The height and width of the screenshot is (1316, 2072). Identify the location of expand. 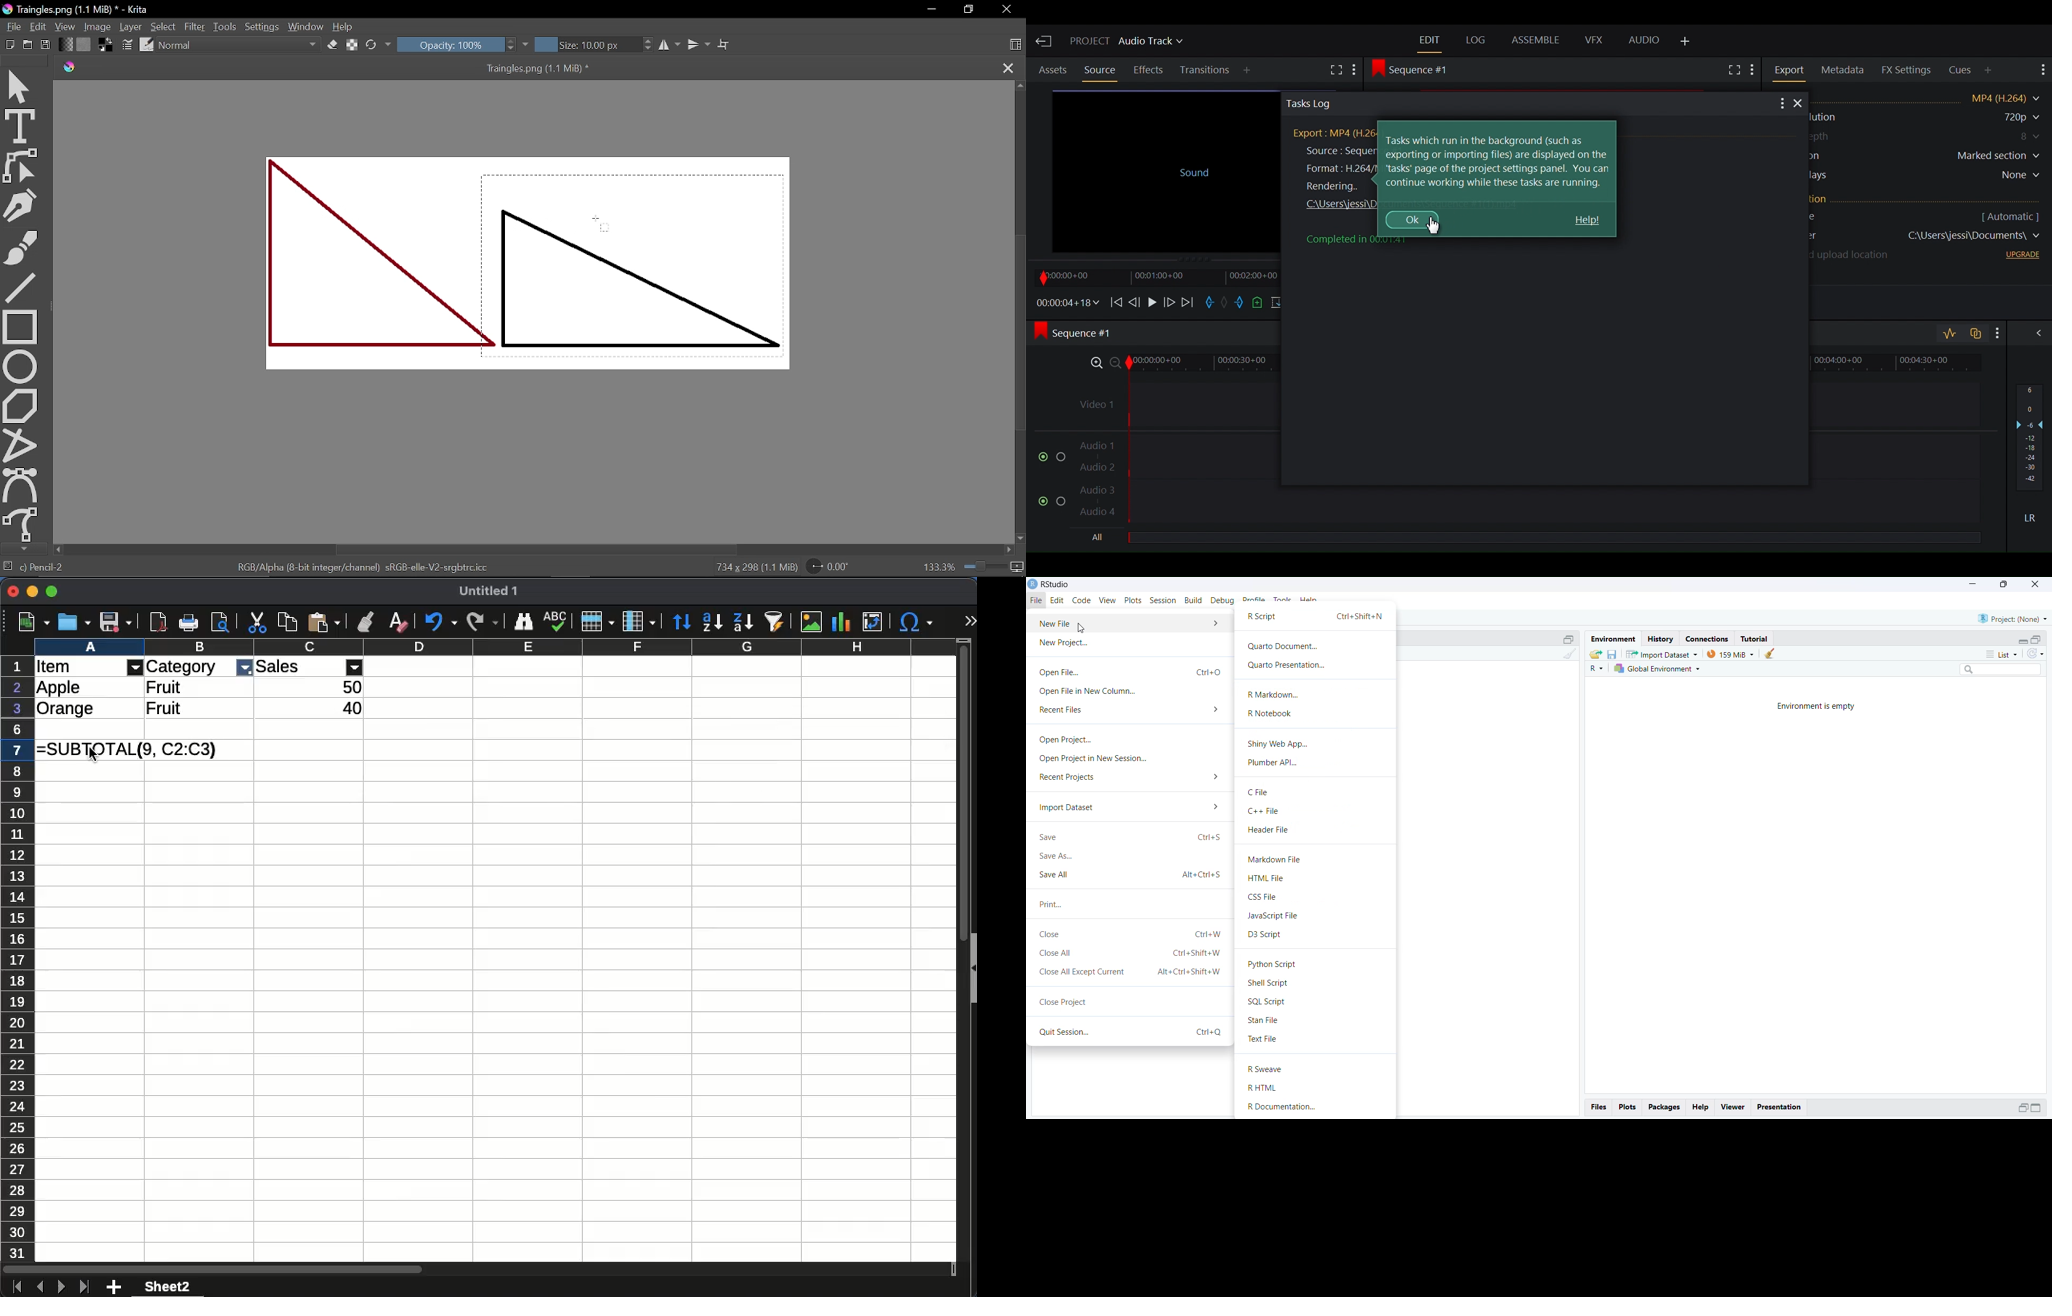
(2023, 641).